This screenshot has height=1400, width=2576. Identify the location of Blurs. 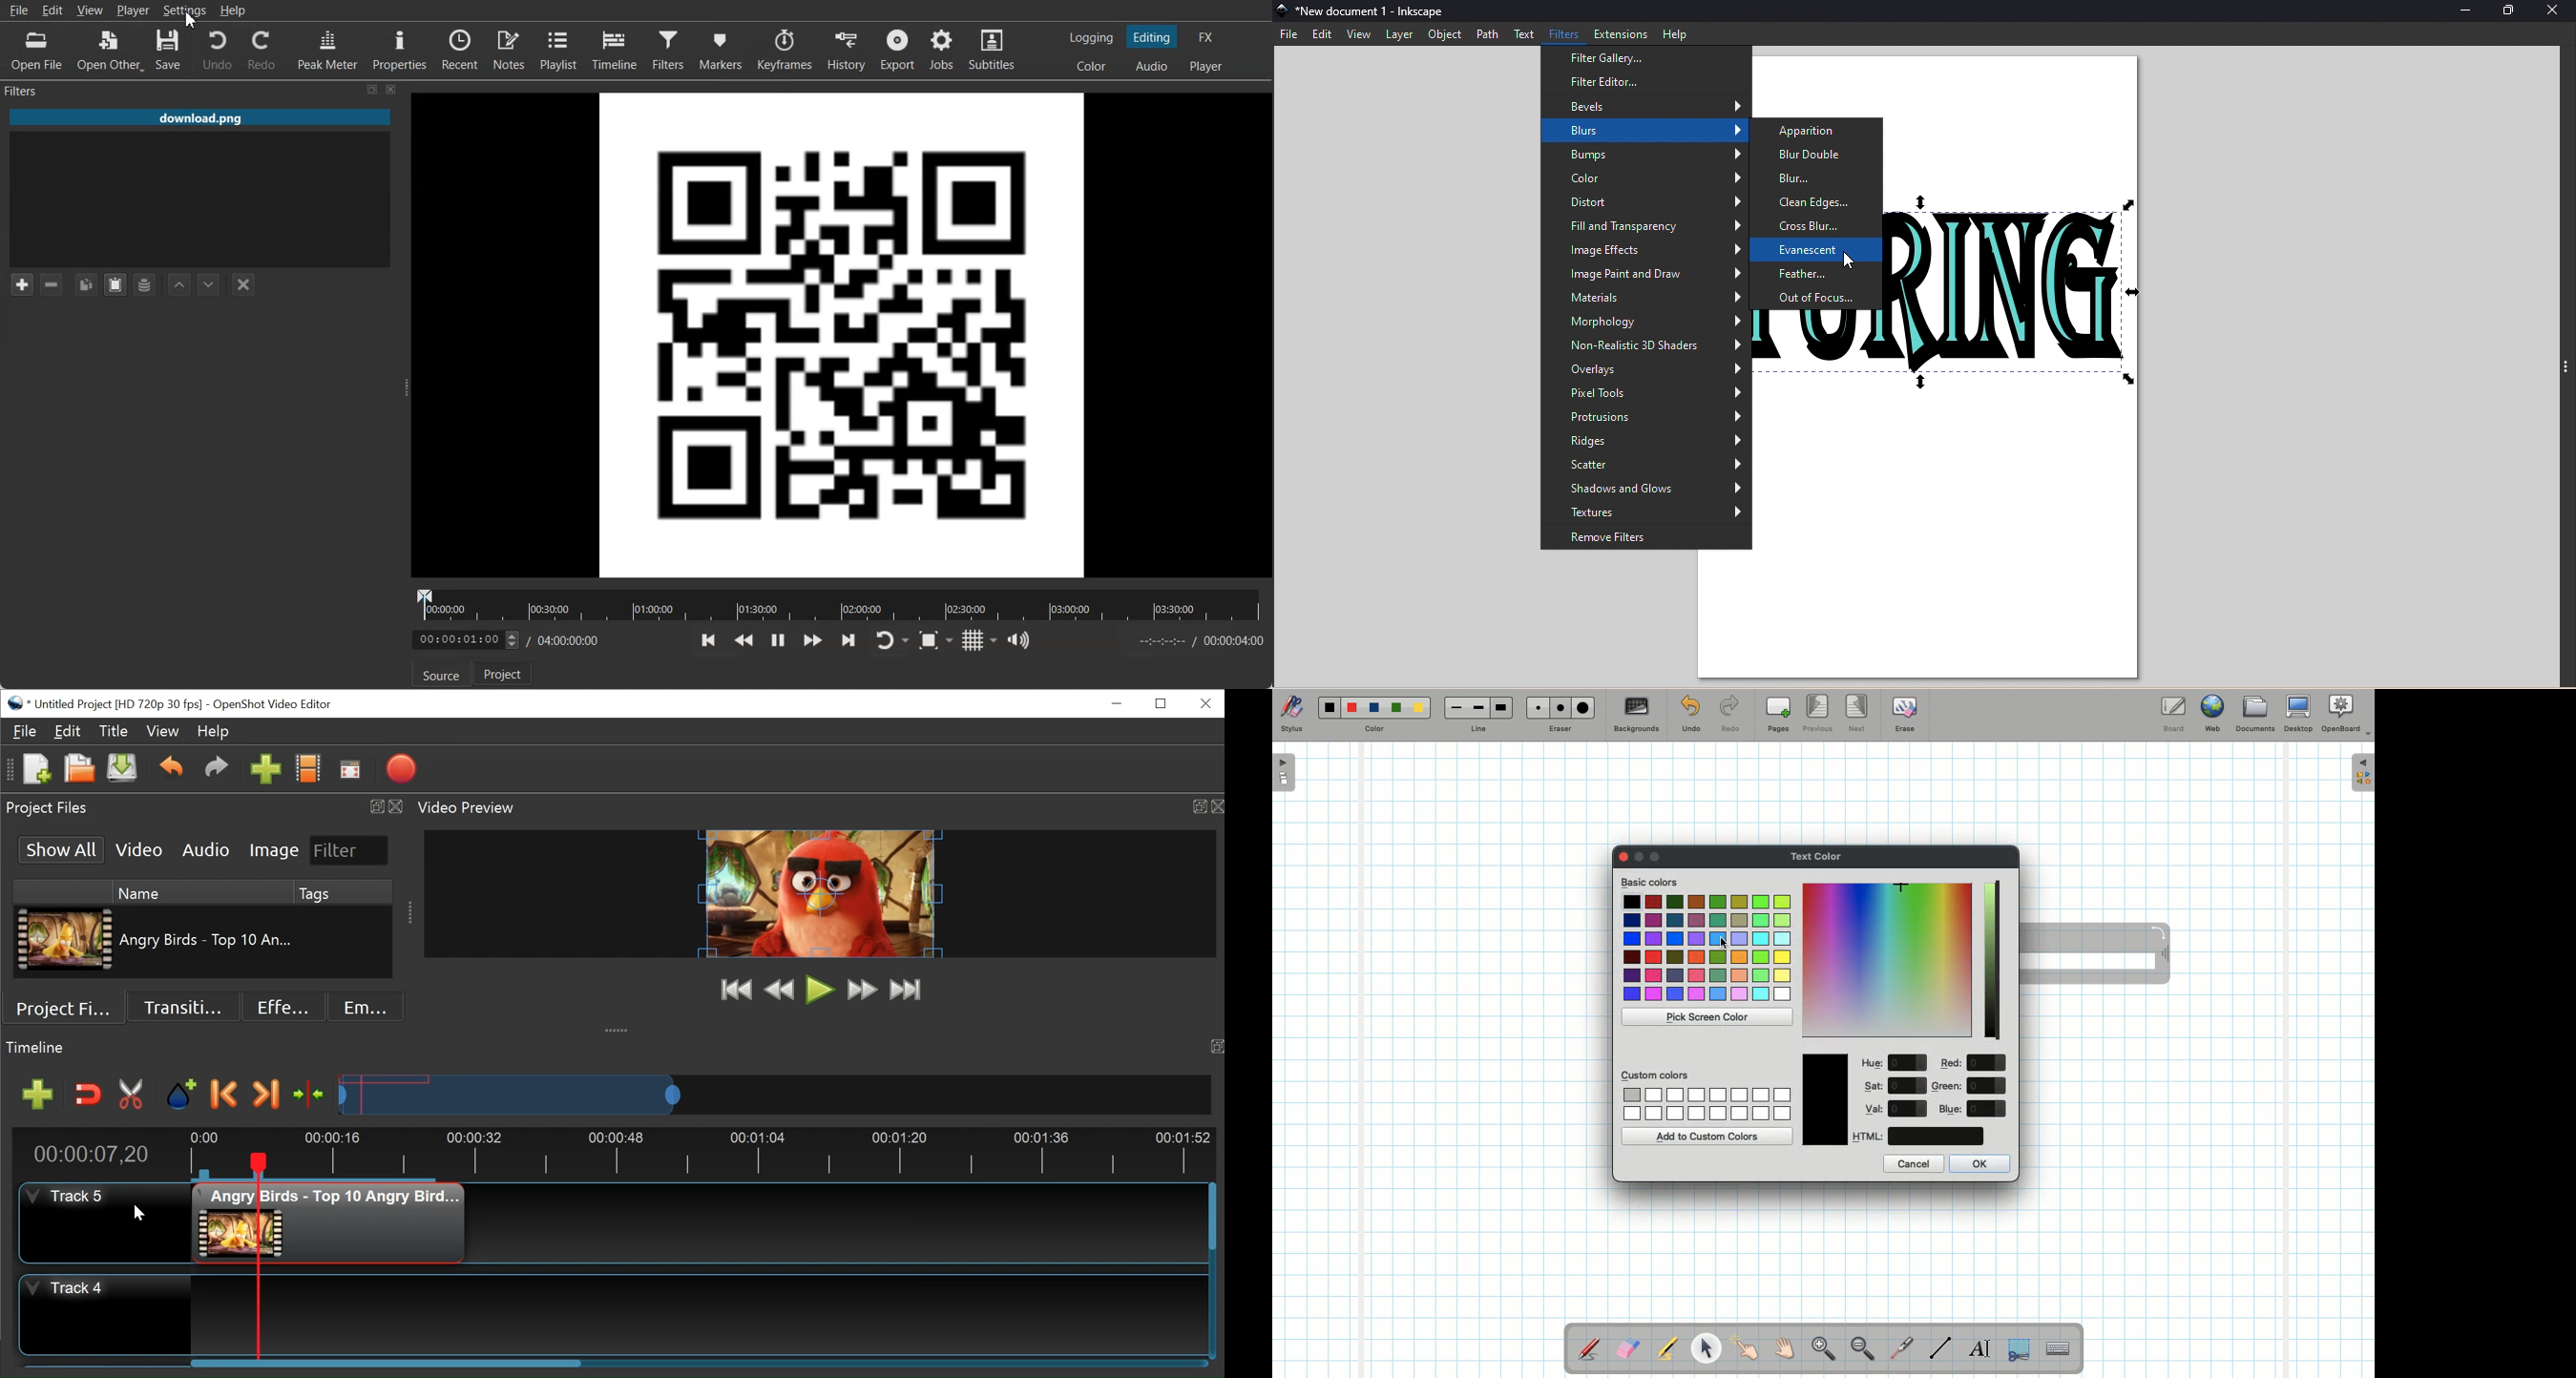
(1641, 130).